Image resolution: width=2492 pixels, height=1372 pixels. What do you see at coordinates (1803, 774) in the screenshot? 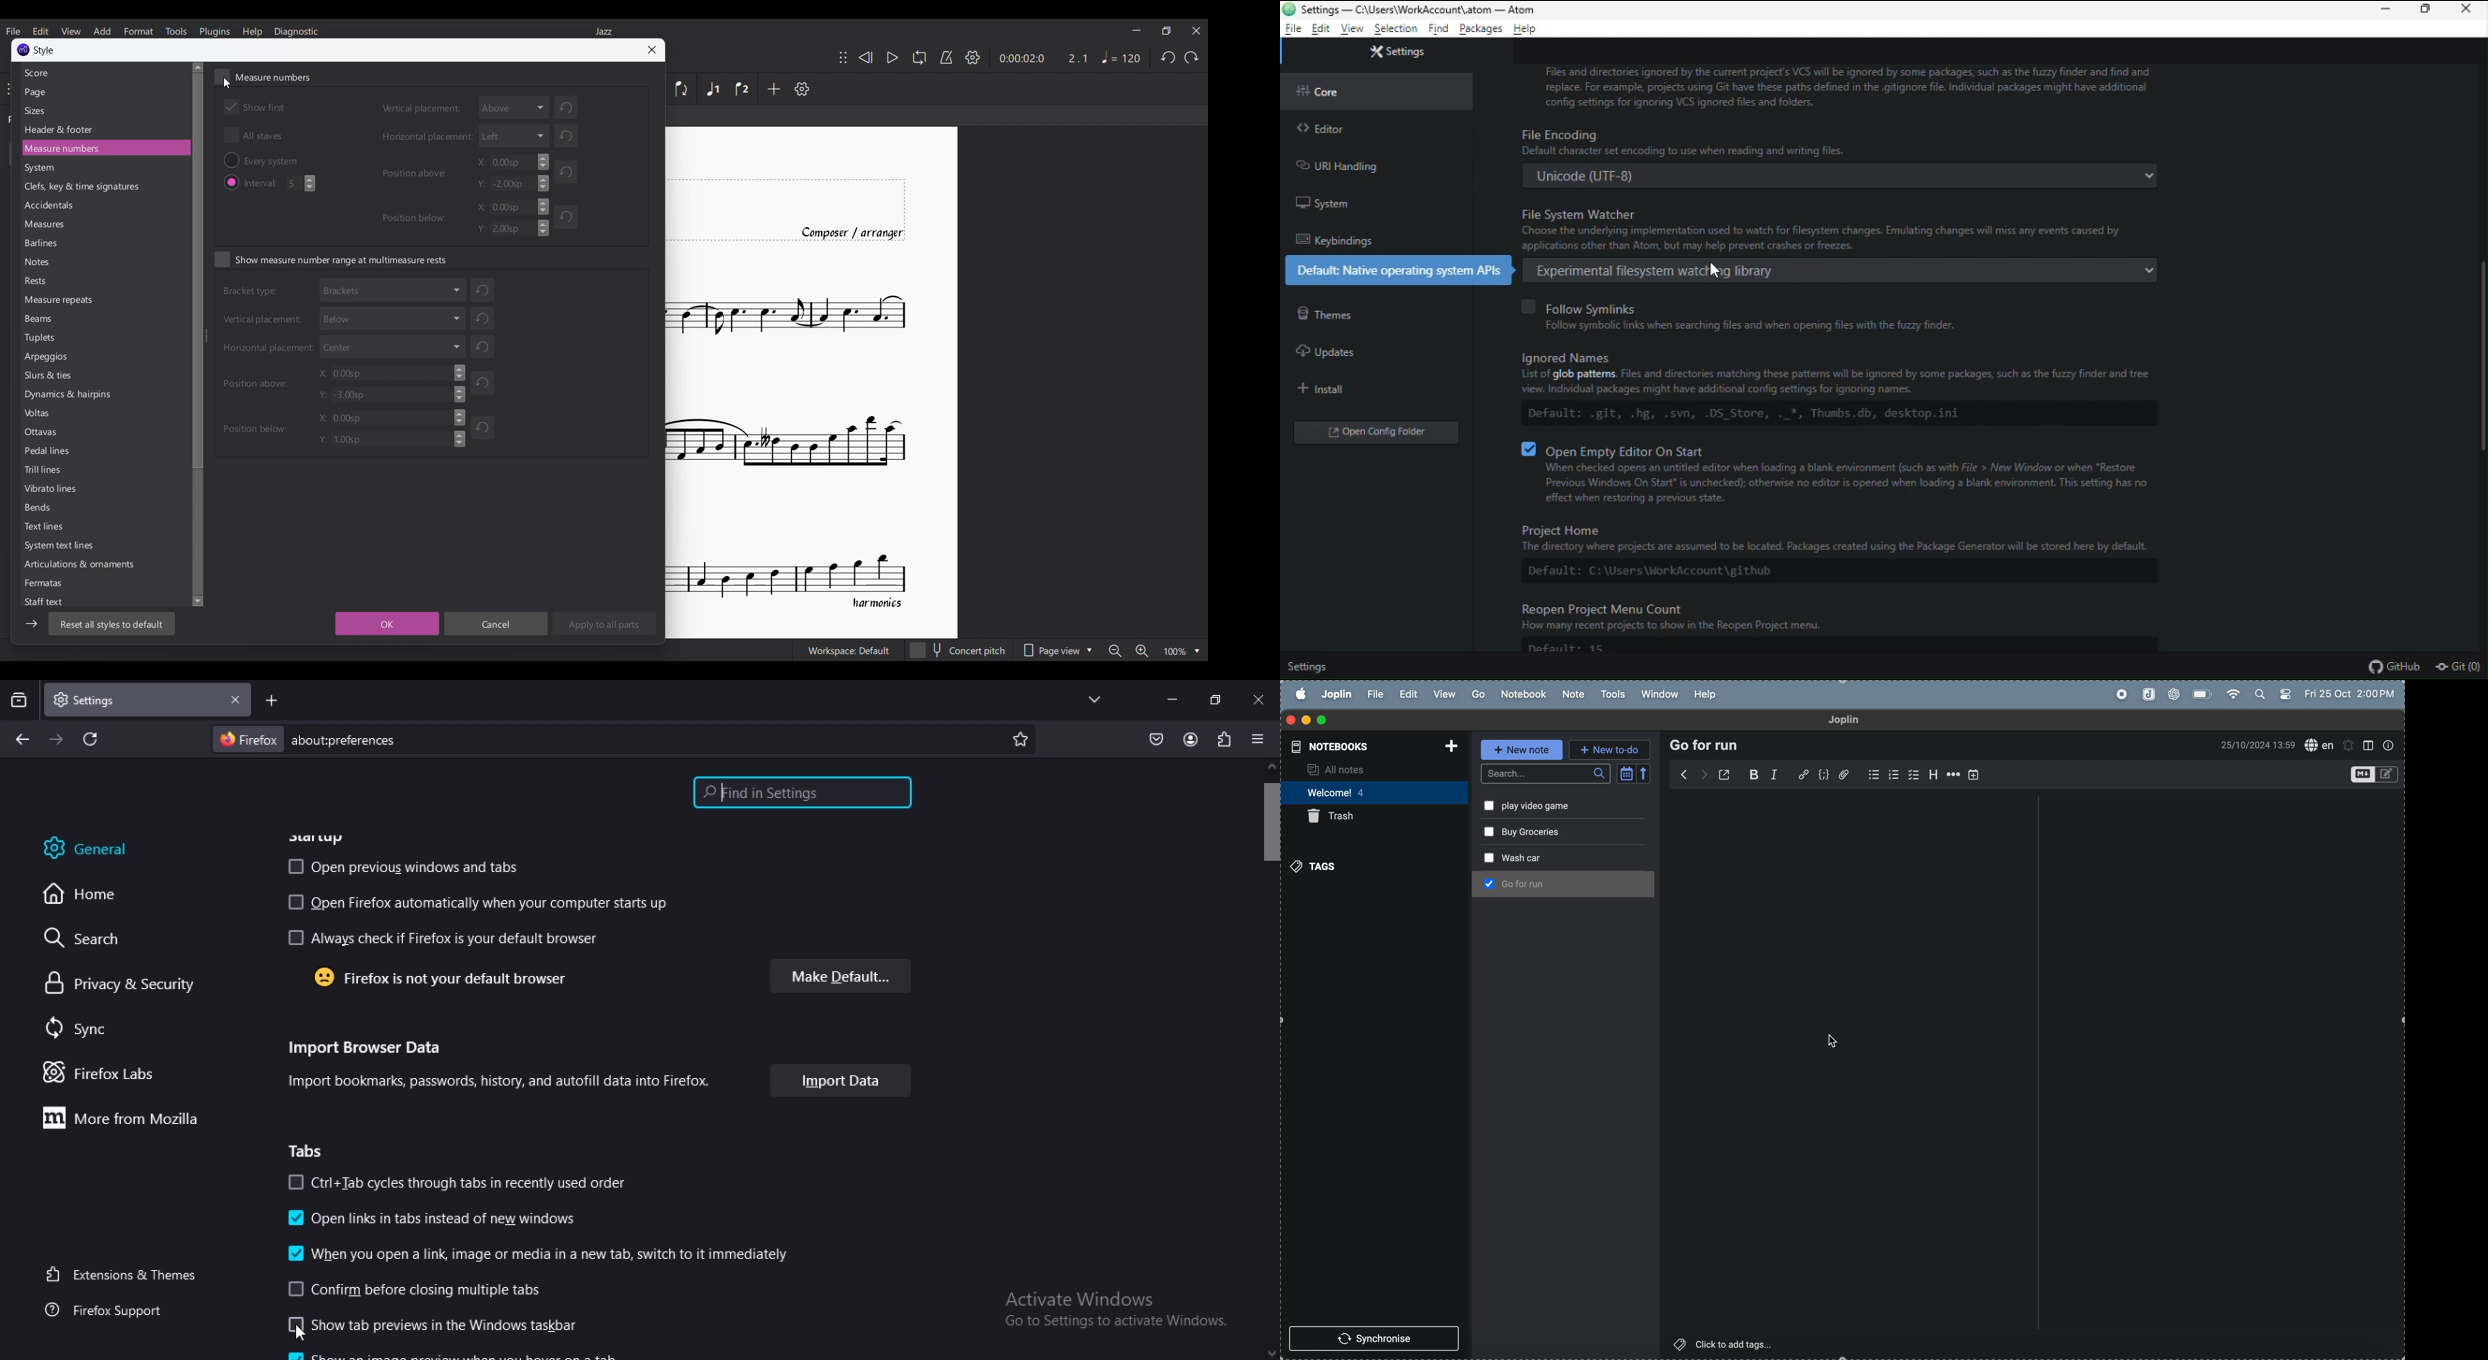
I see `hyper link` at bounding box center [1803, 774].